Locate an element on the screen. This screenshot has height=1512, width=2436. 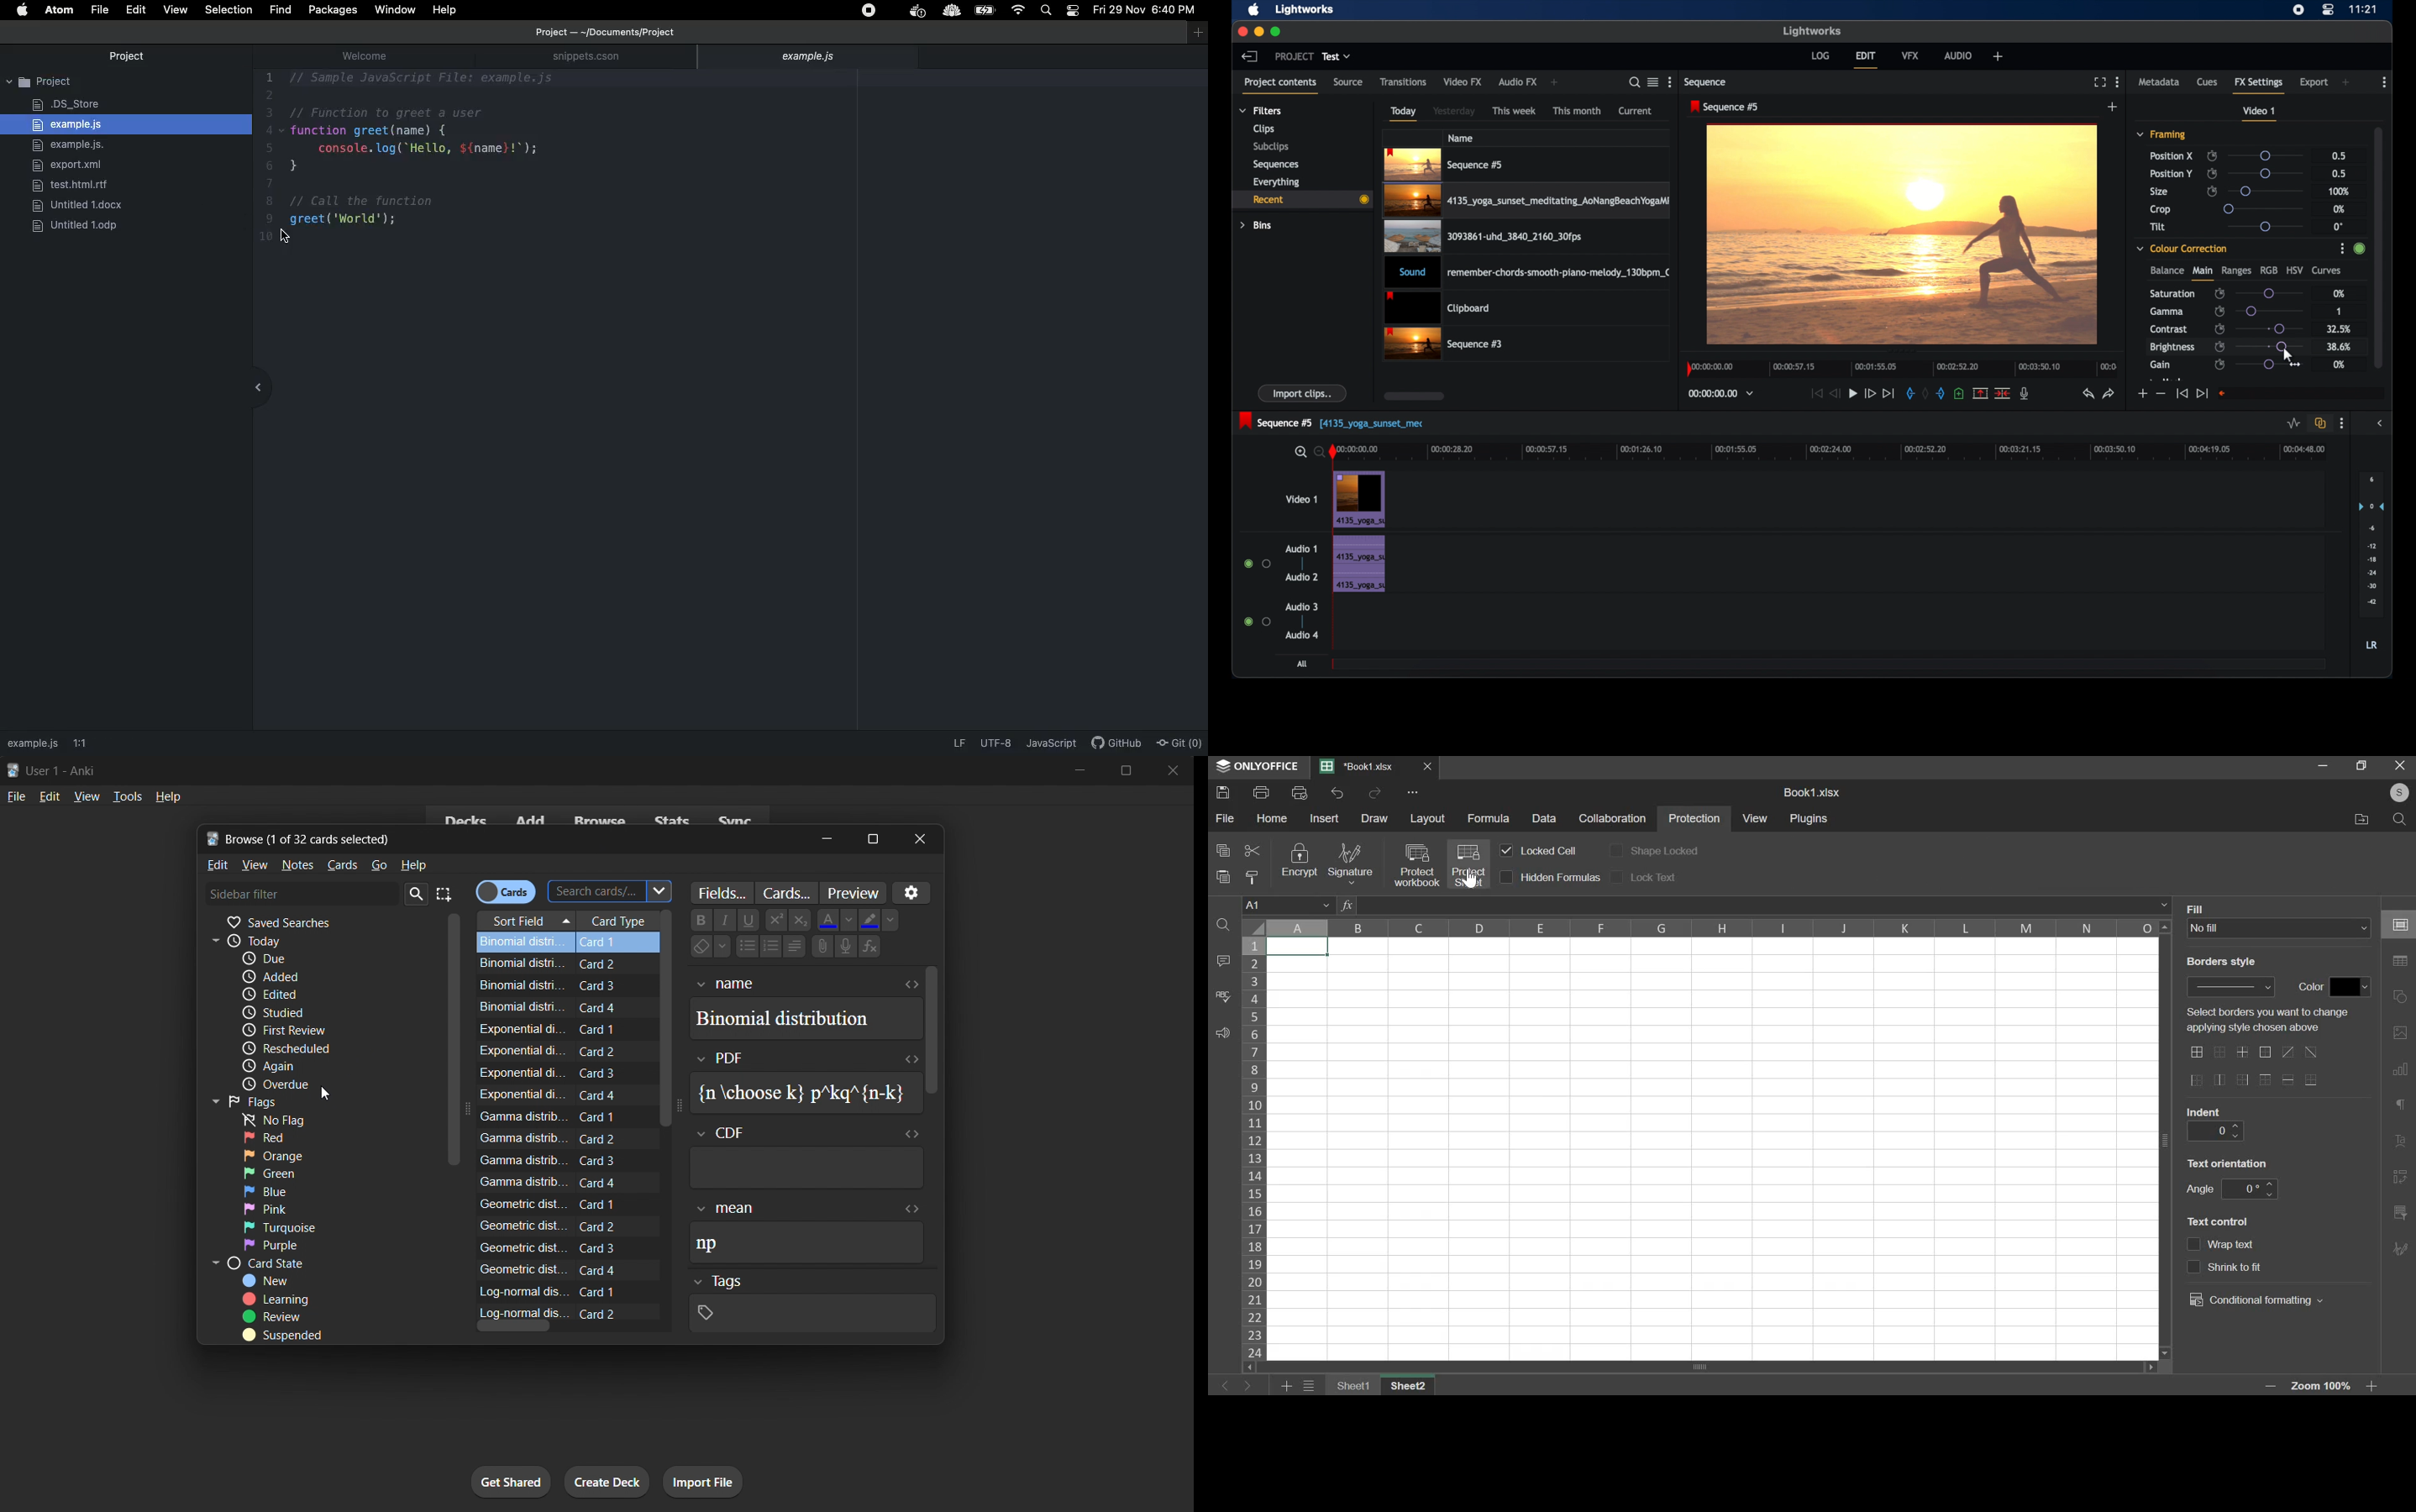
more options is located at coordinates (2341, 424).